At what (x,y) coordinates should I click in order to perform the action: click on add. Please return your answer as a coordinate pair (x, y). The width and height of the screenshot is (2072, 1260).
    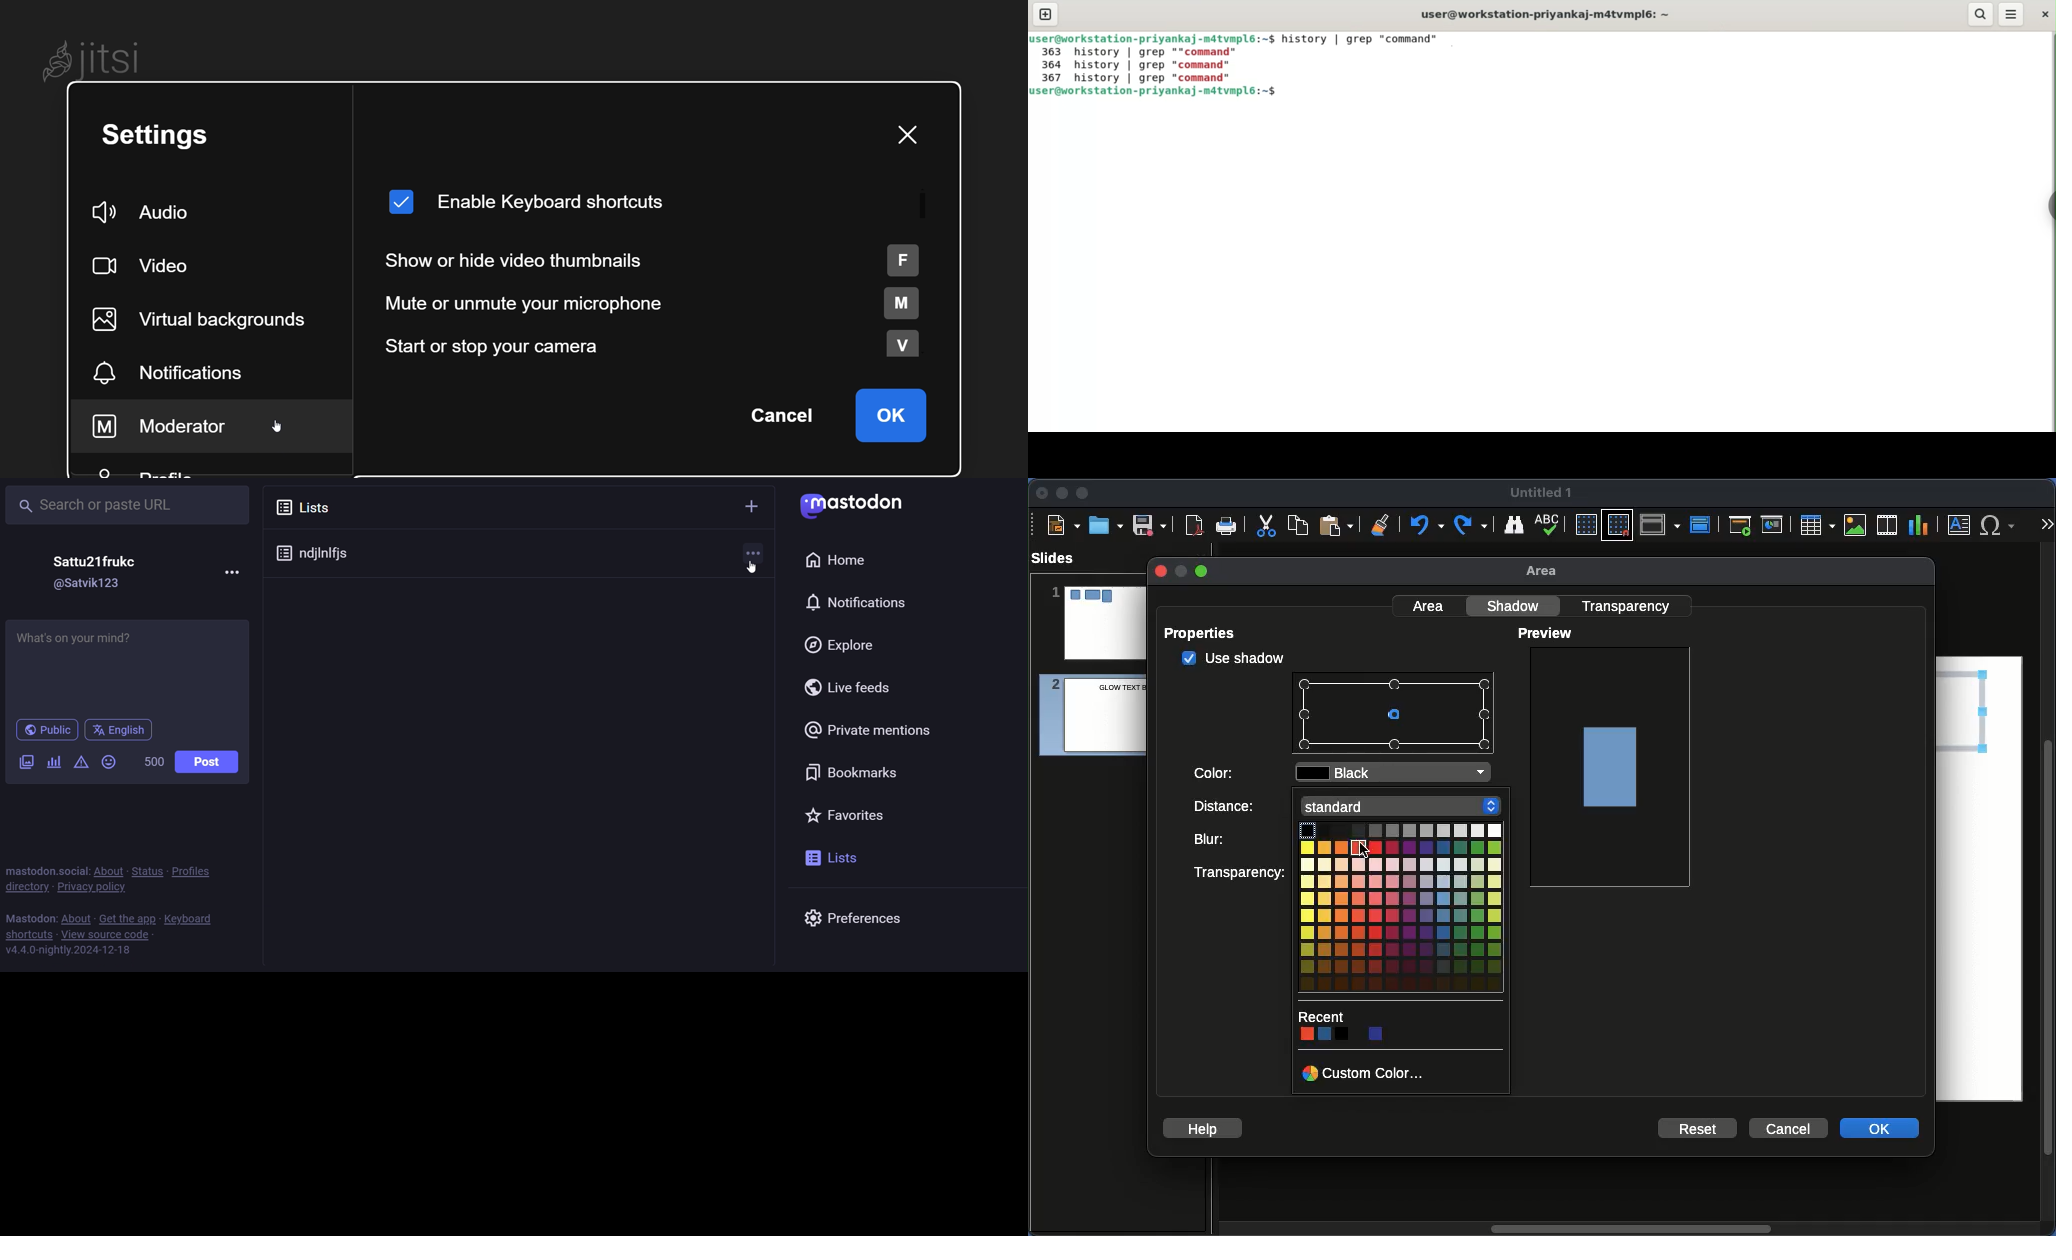
    Looking at the image, I should click on (751, 509).